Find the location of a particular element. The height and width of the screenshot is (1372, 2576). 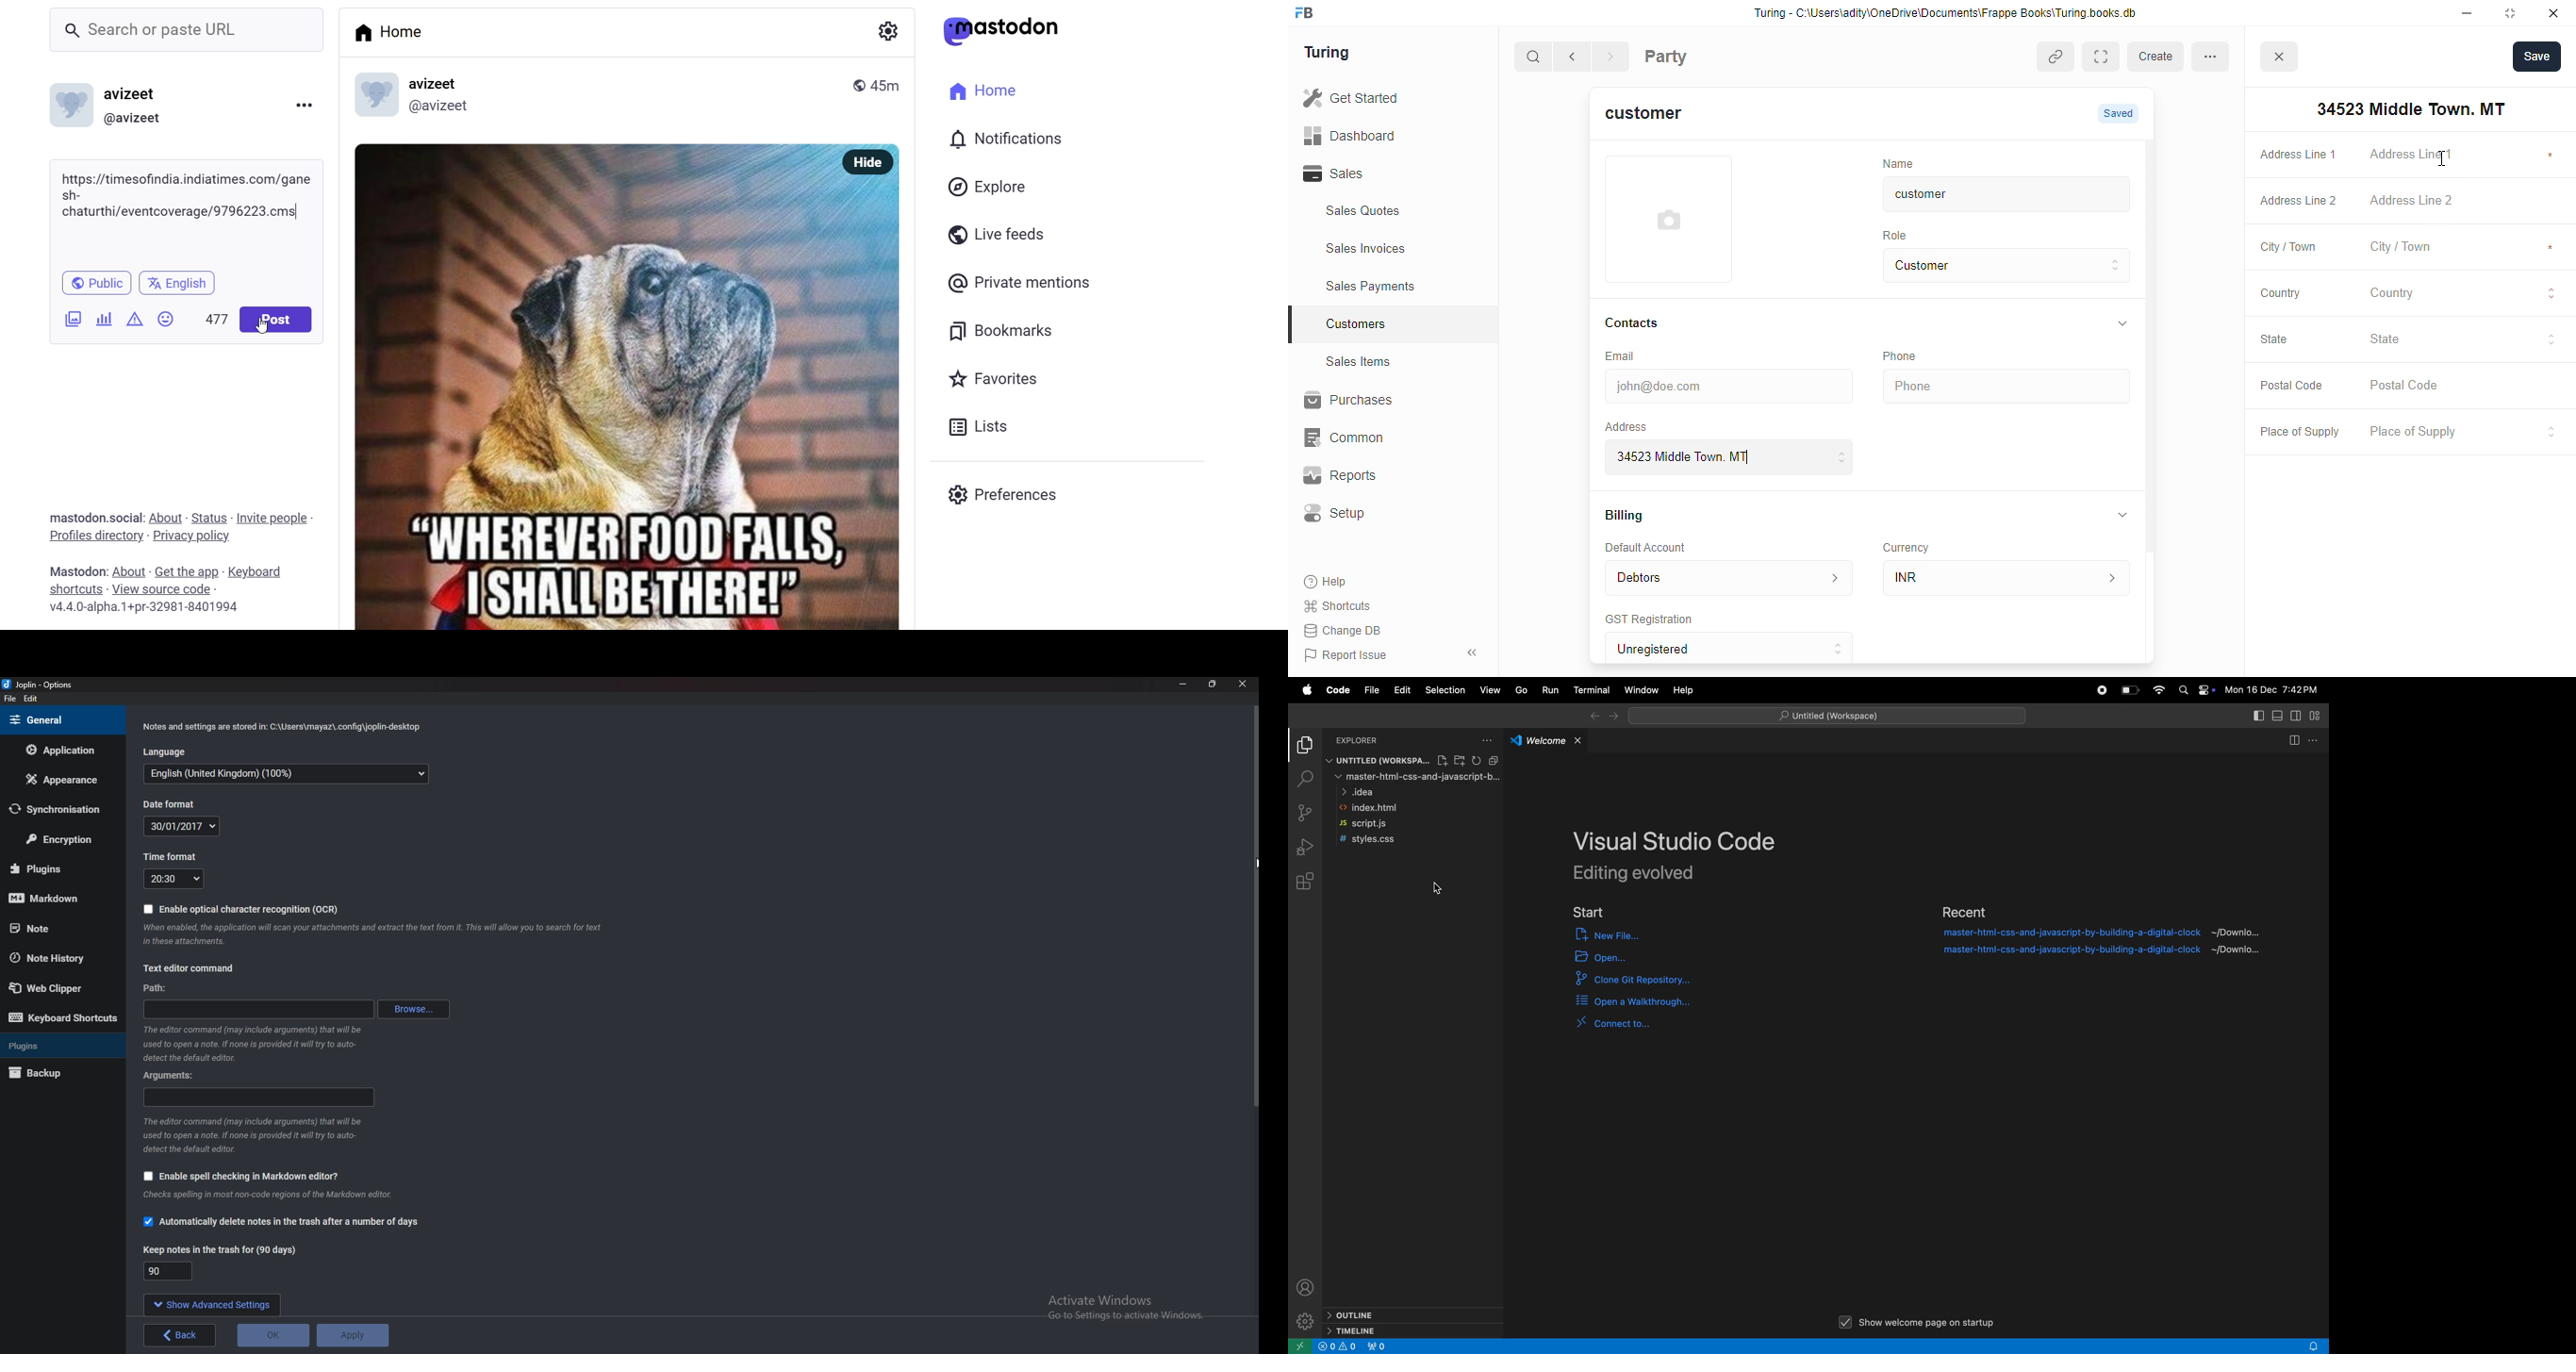

 English is located at coordinates (180, 281).